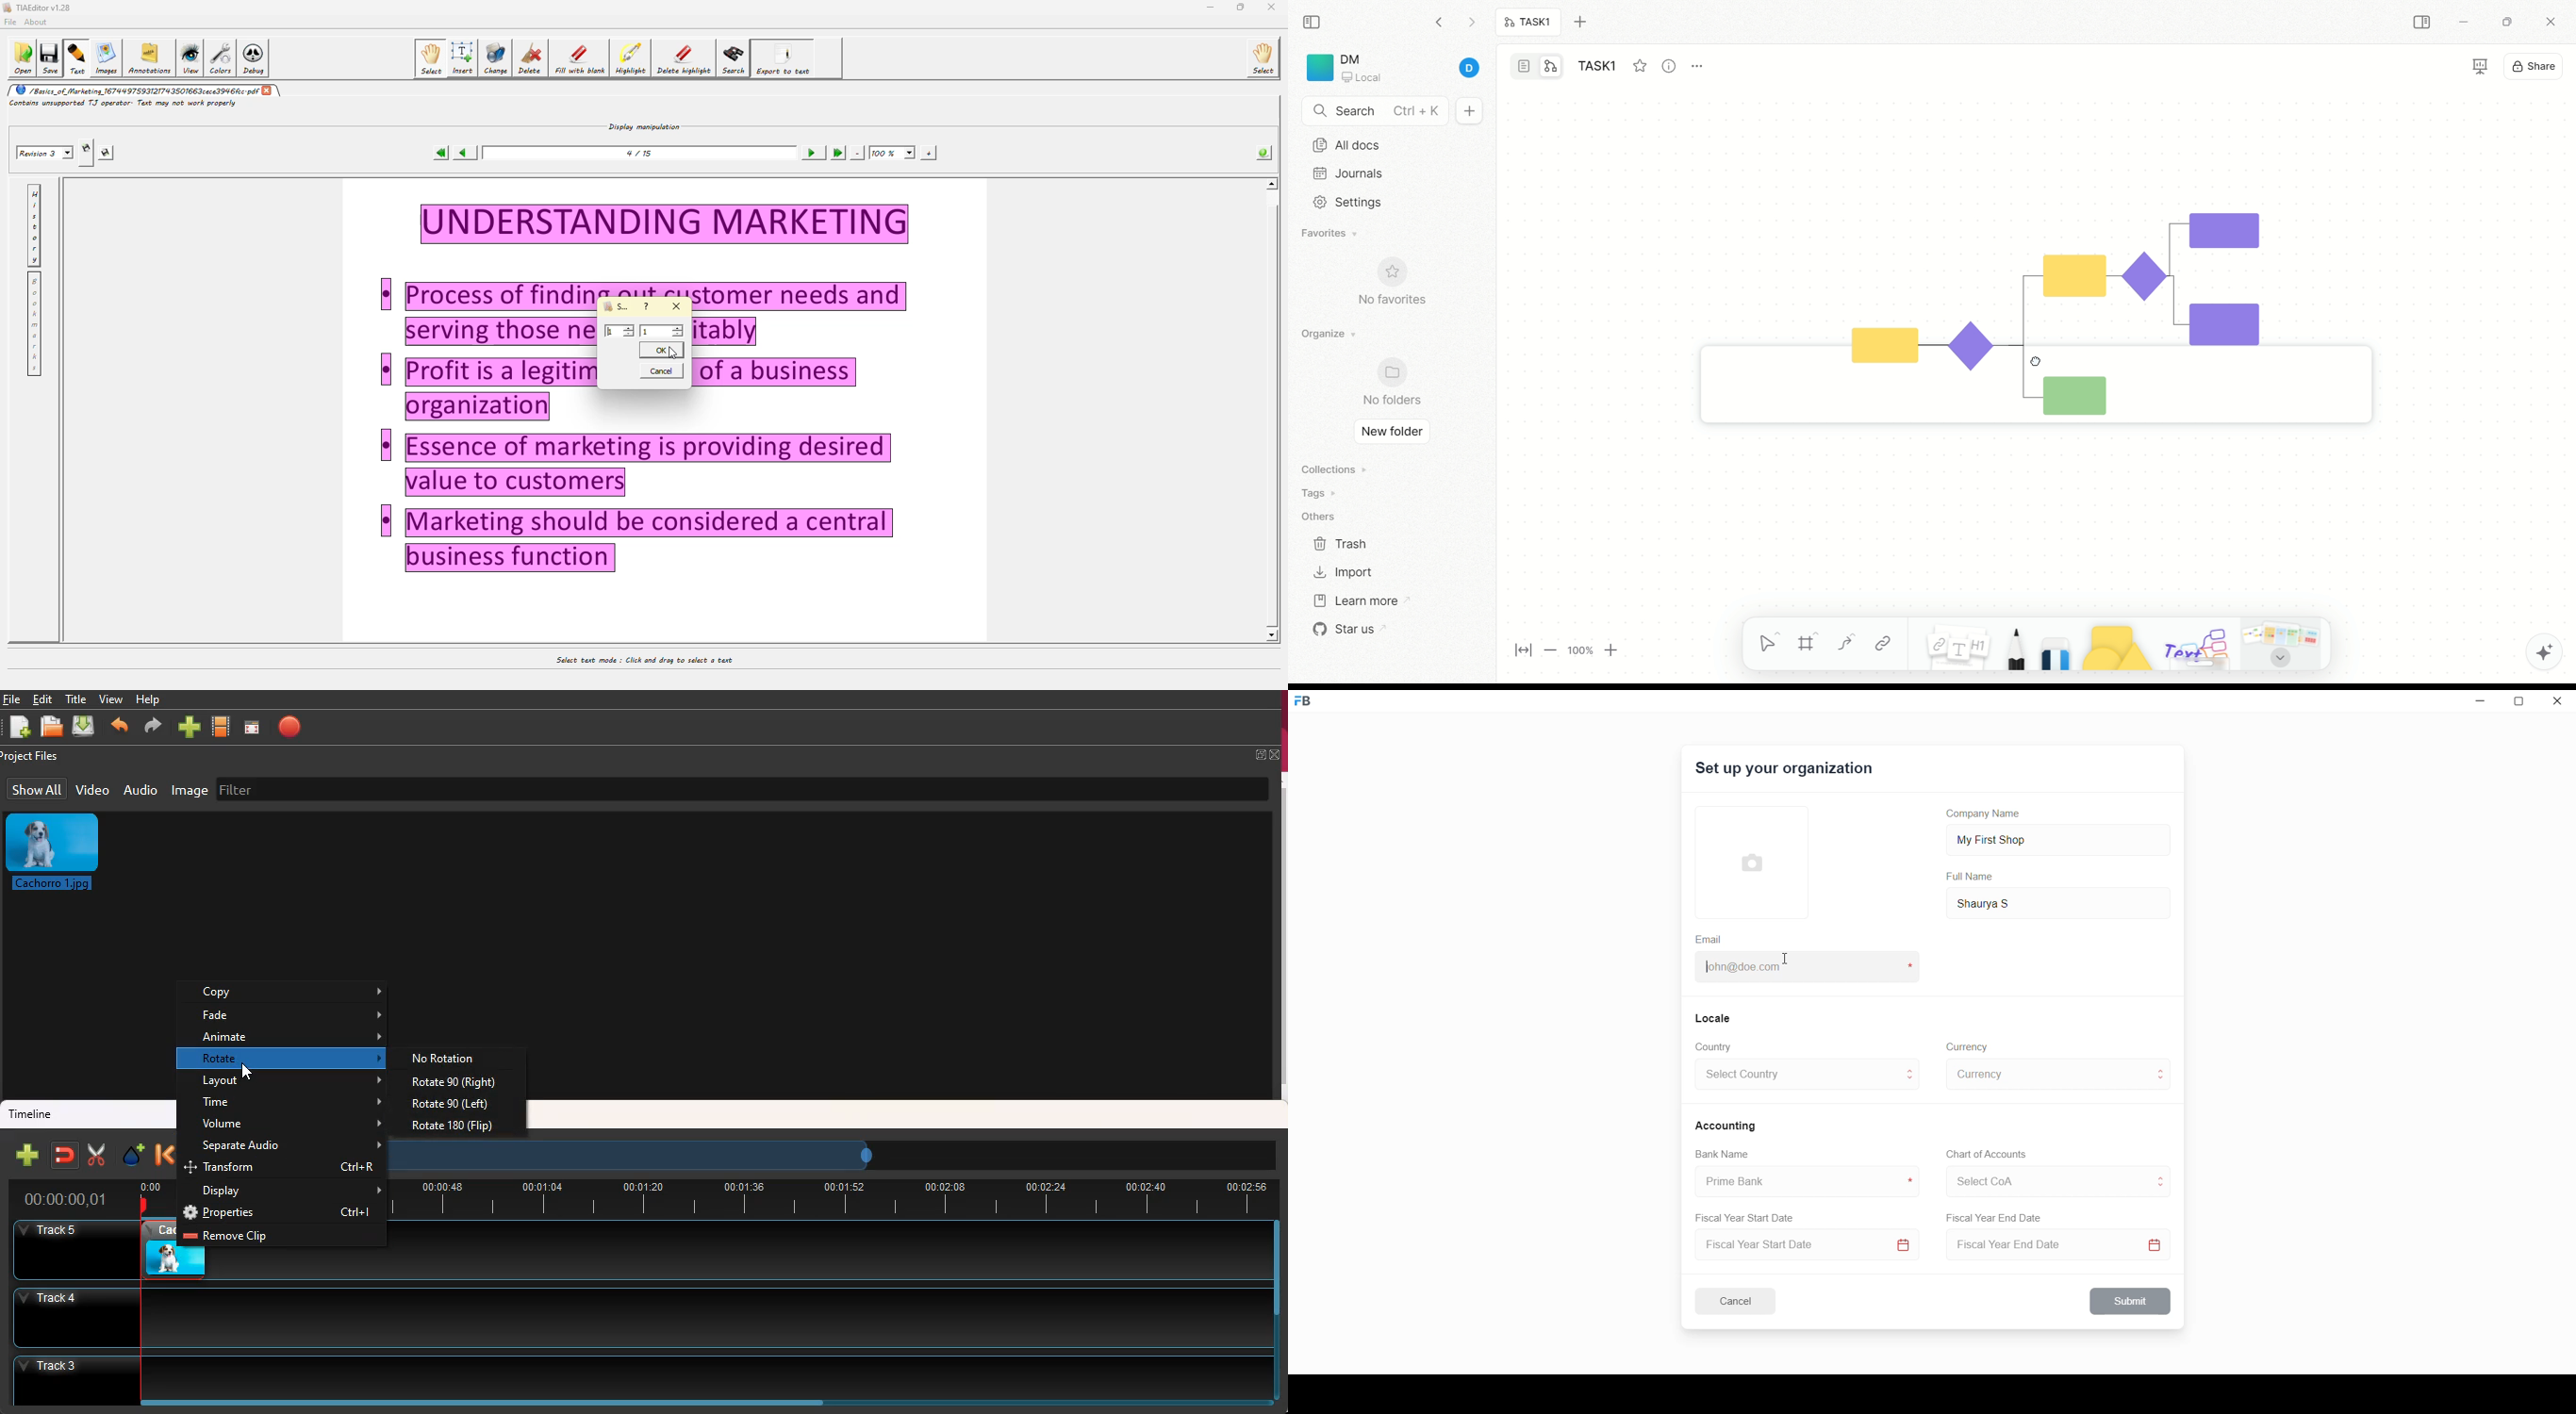 The width and height of the screenshot is (2576, 1428). I want to click on Fiscal Year Start Date, so click(1749, 1216).